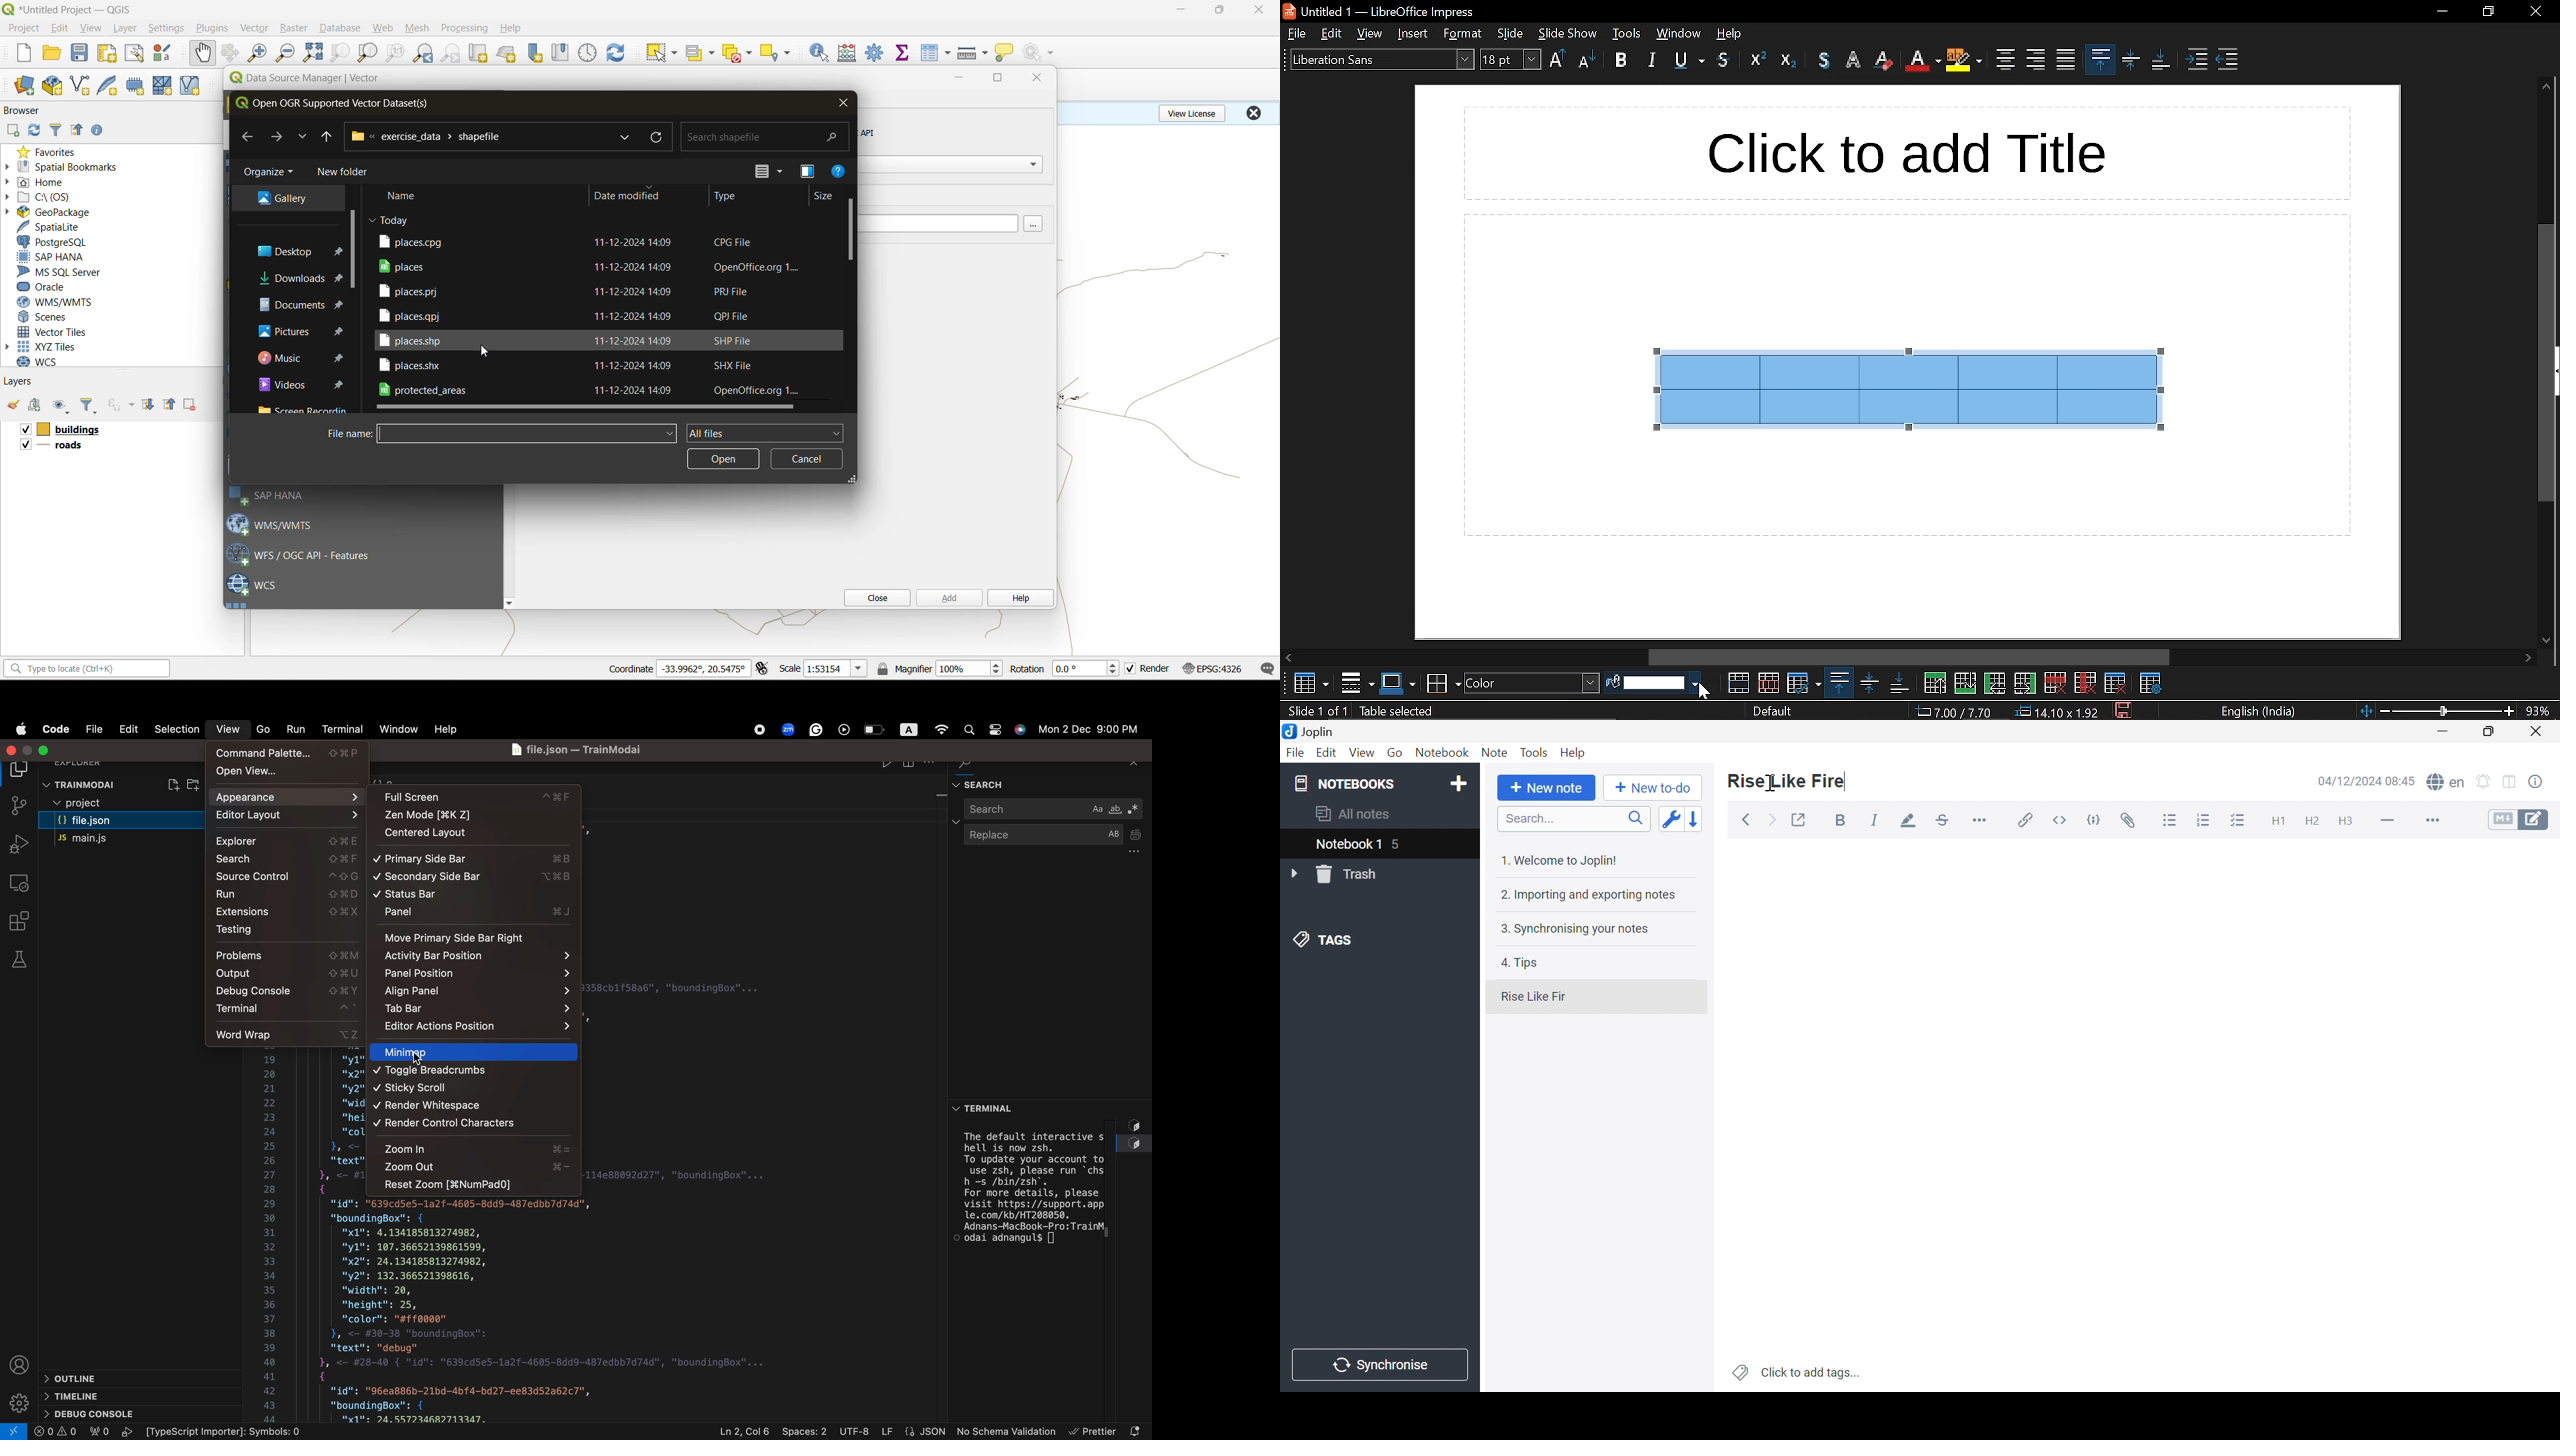 The image size is (2576, 1456). I want to click on align top, so click(1838, 683).